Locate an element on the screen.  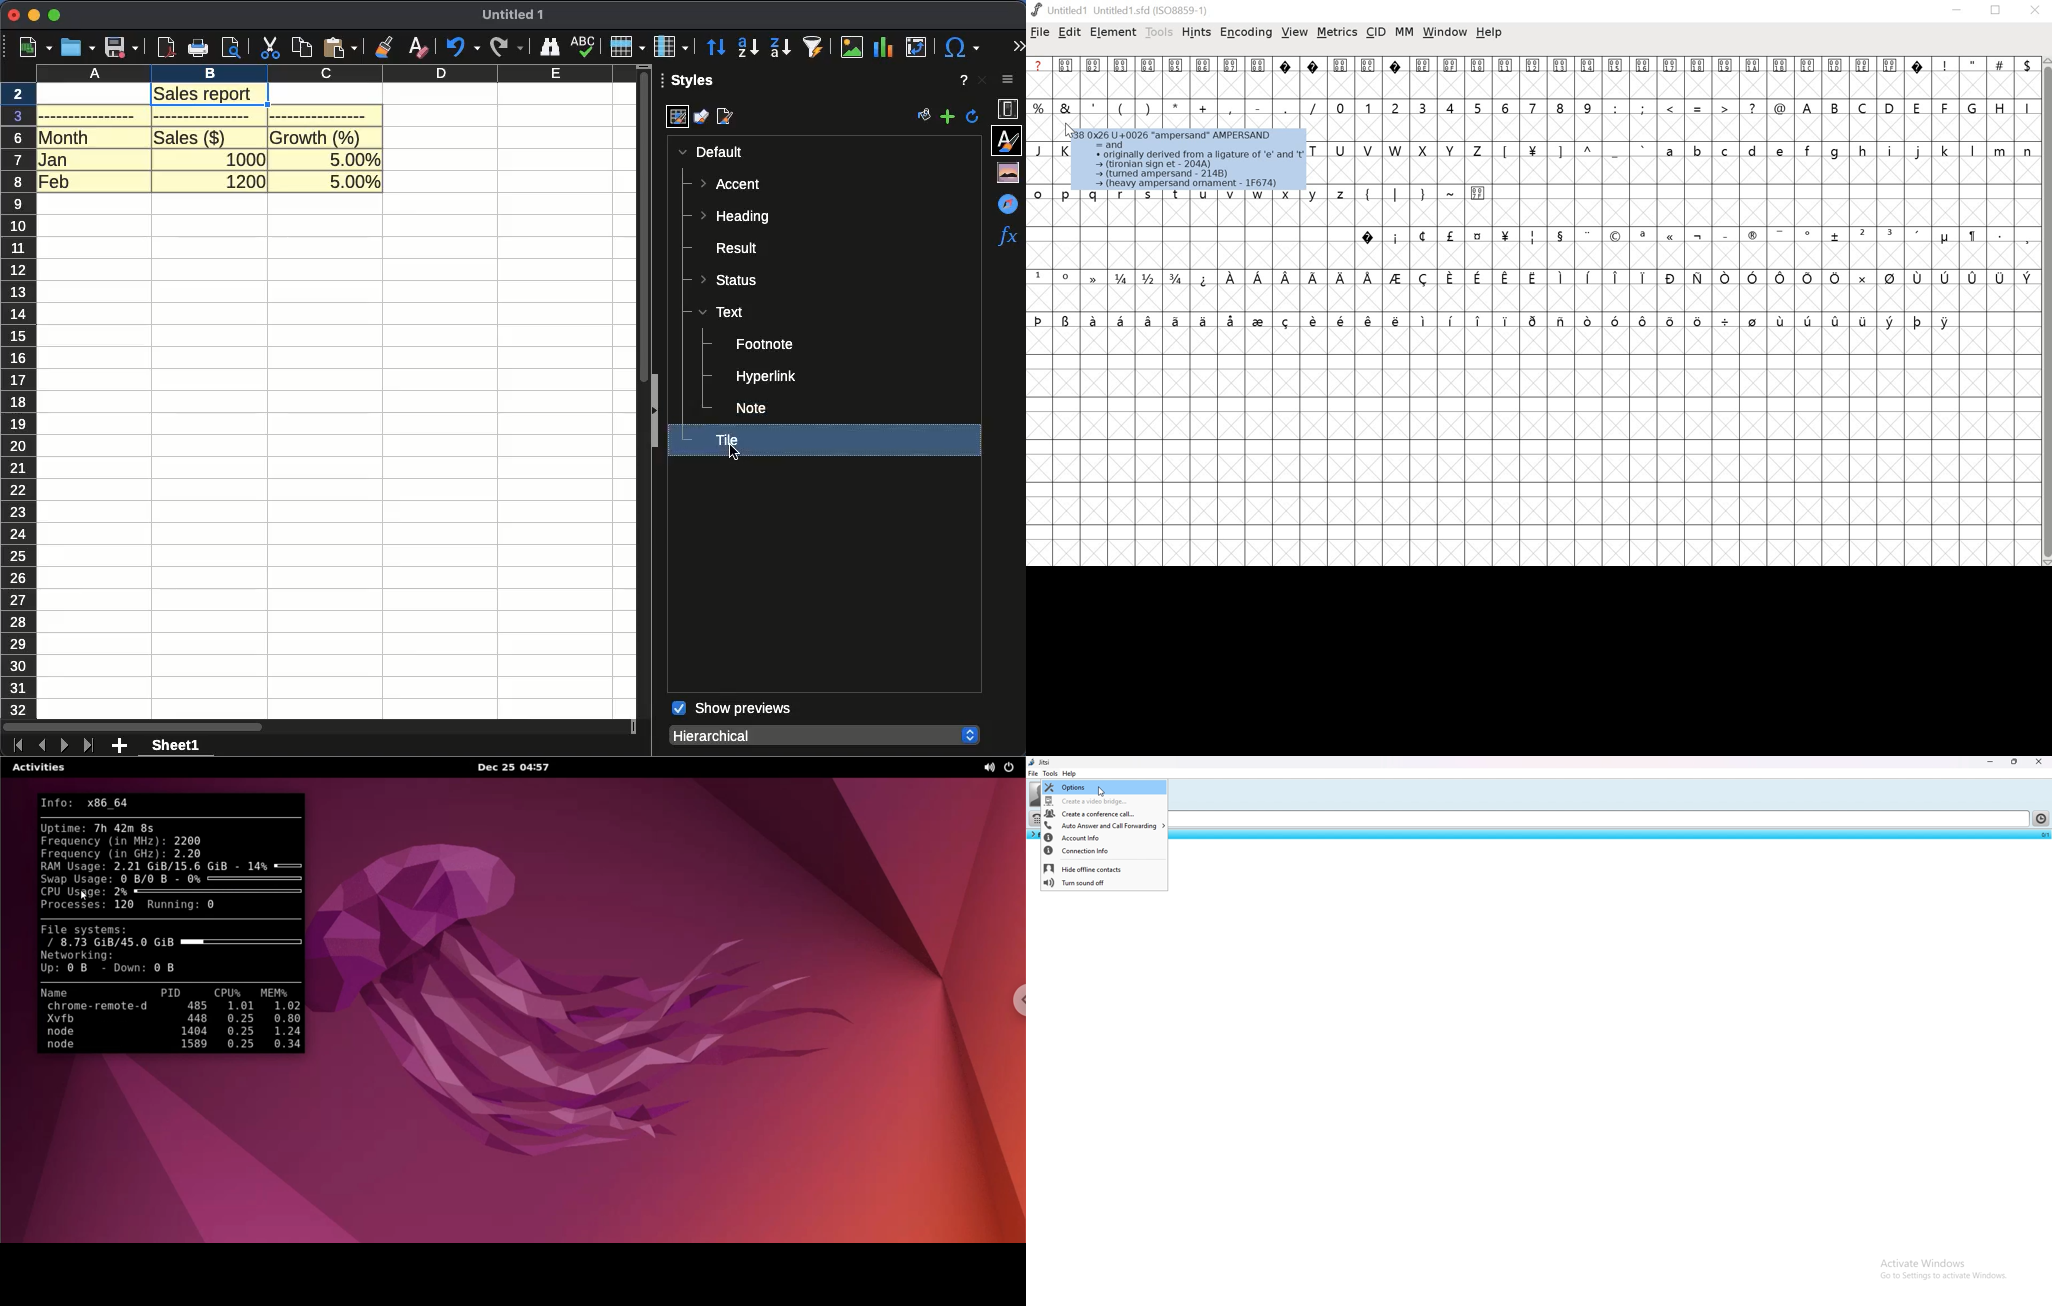
symbol is located at coordinates (1699, 320).